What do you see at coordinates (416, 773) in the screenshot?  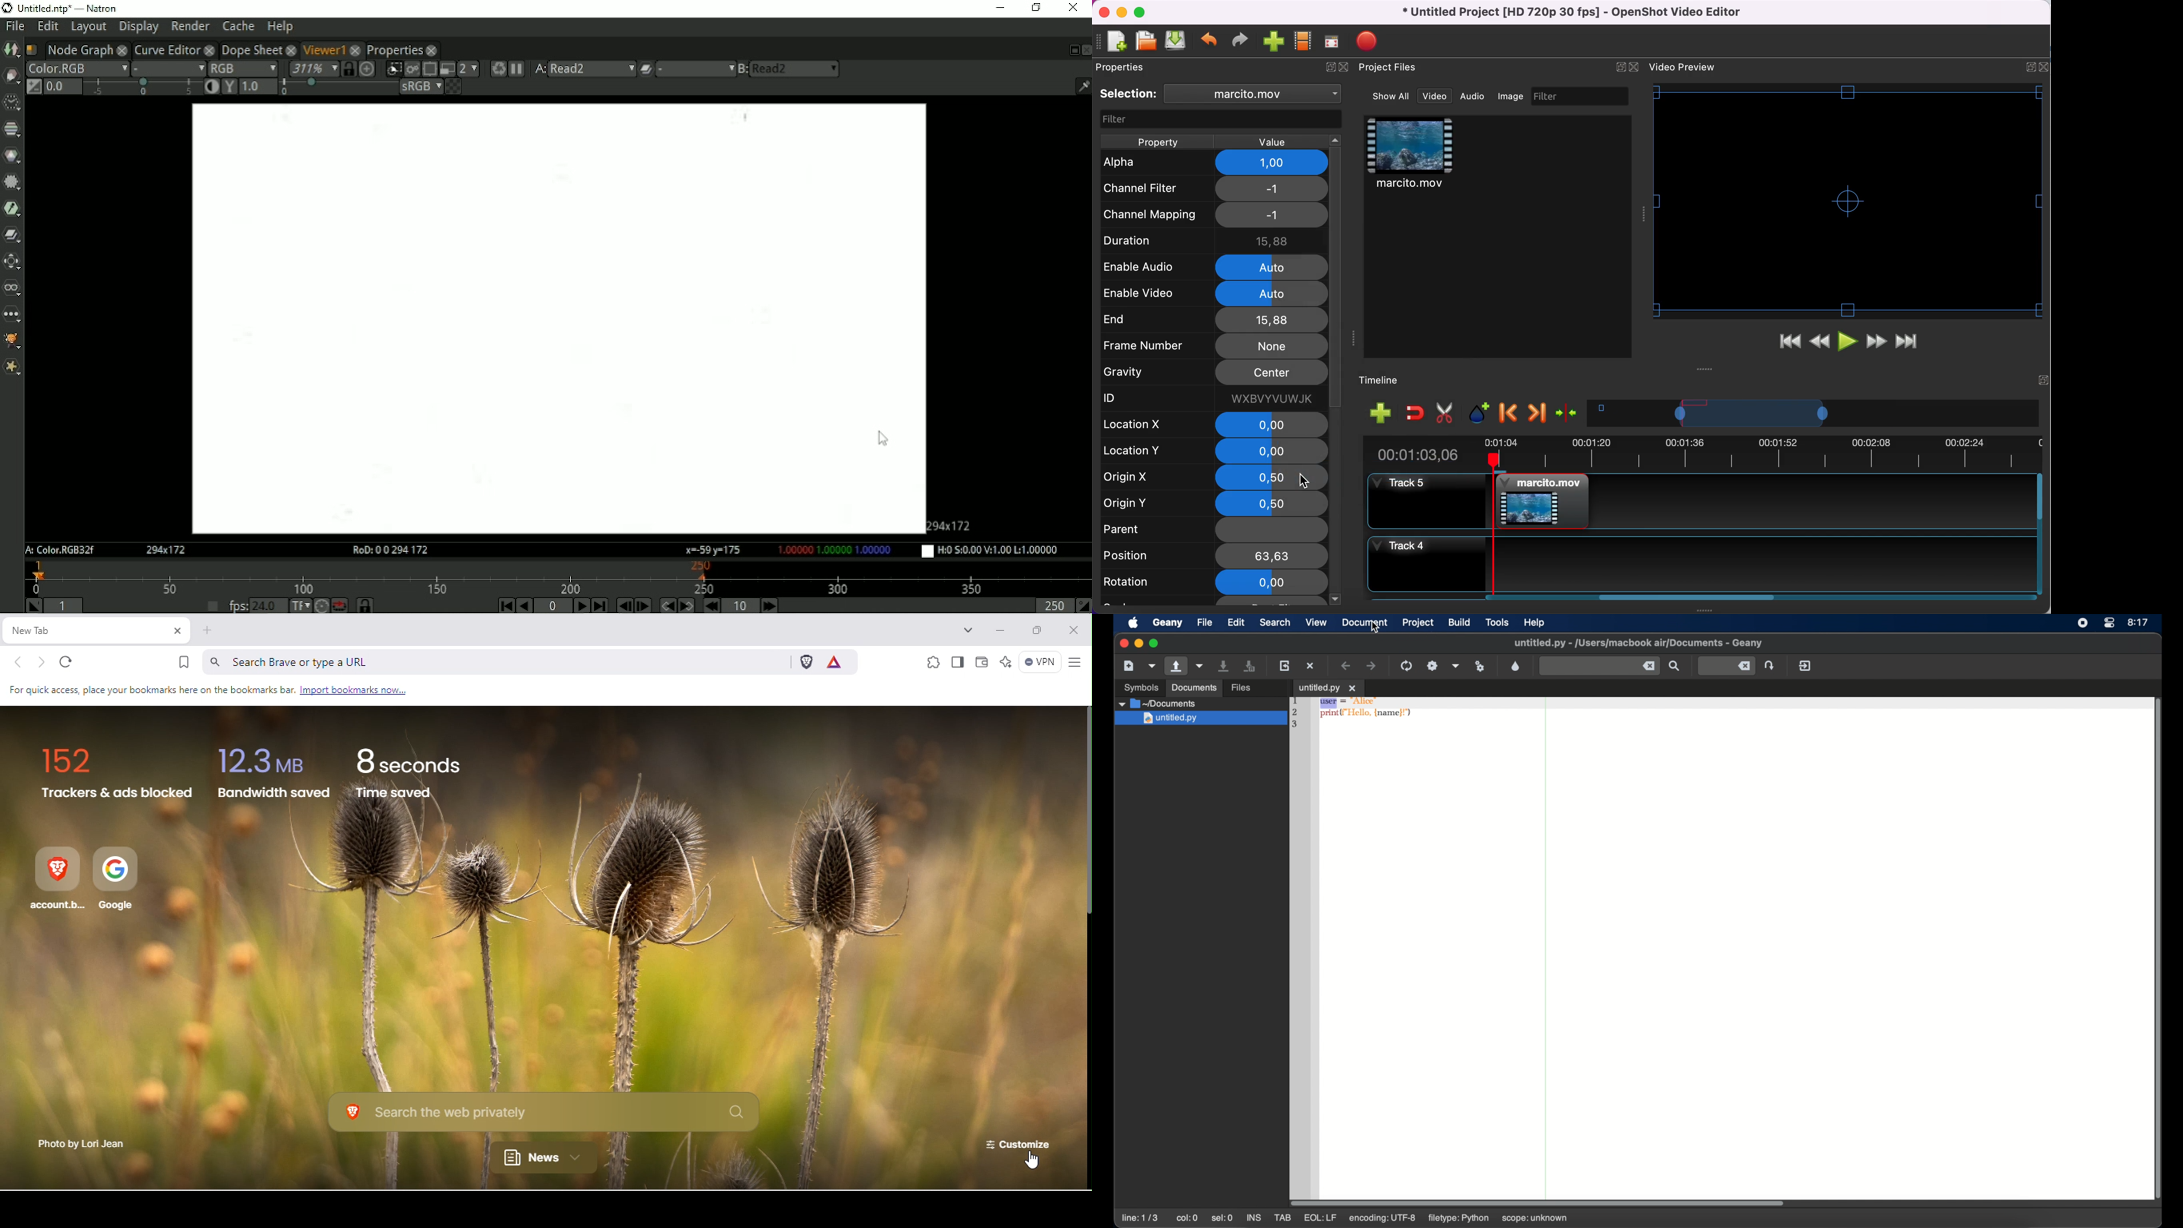 I see `8 seconds Time saved` at bounding box center [416, 773].